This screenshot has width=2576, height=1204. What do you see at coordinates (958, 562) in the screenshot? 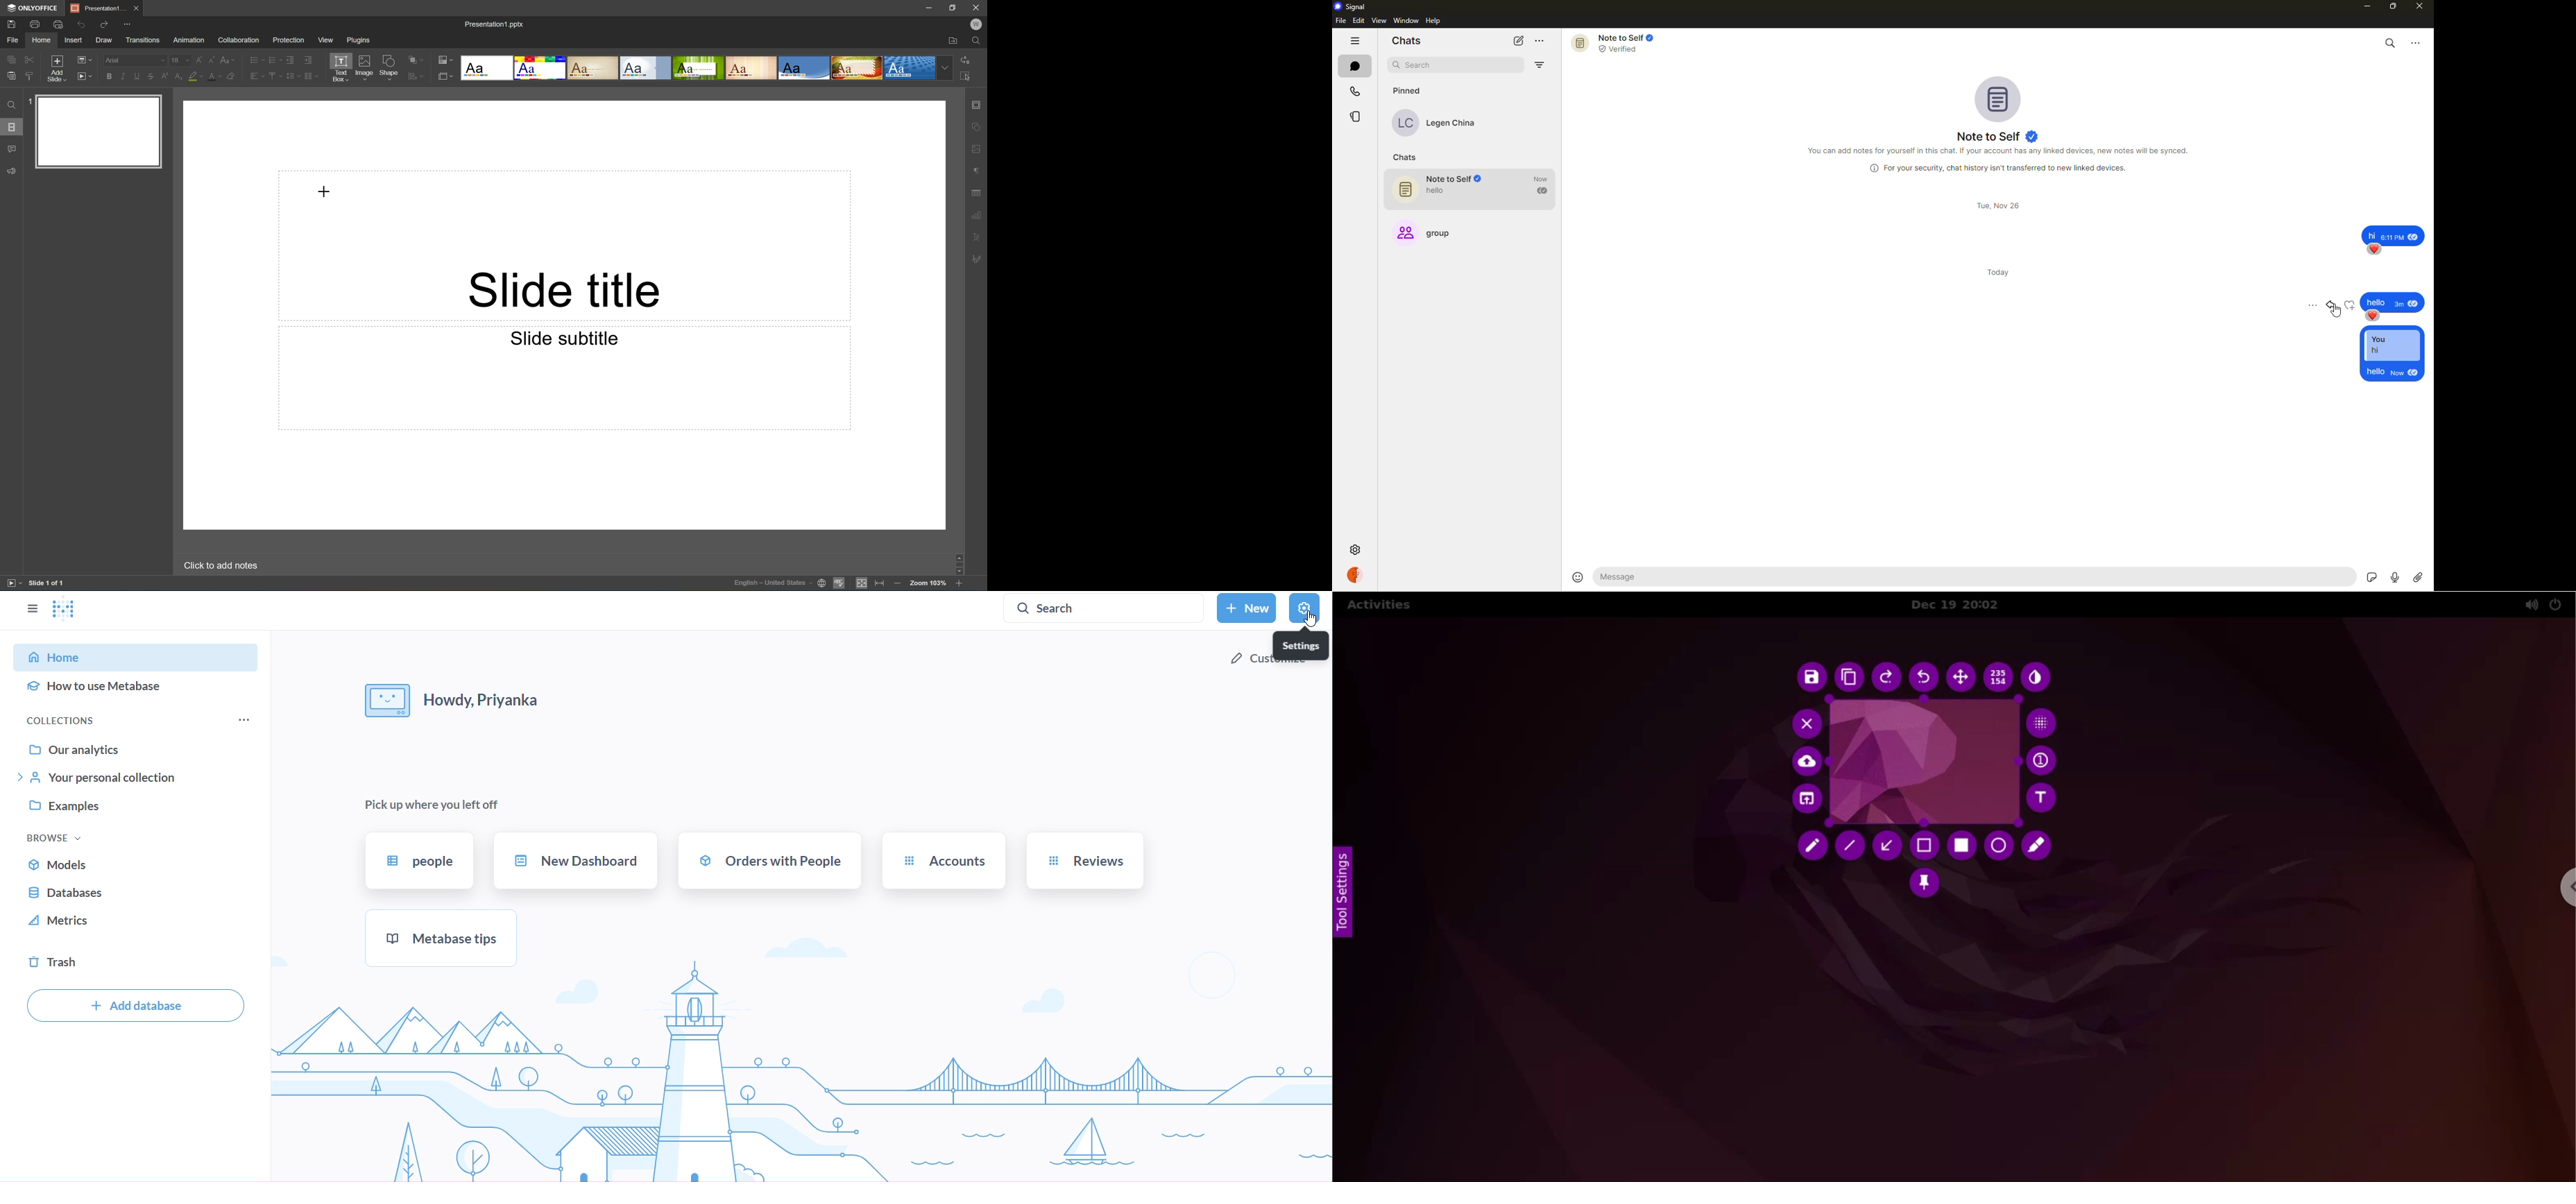
I see `Scroll Bar` at bounding box center [958, 562].